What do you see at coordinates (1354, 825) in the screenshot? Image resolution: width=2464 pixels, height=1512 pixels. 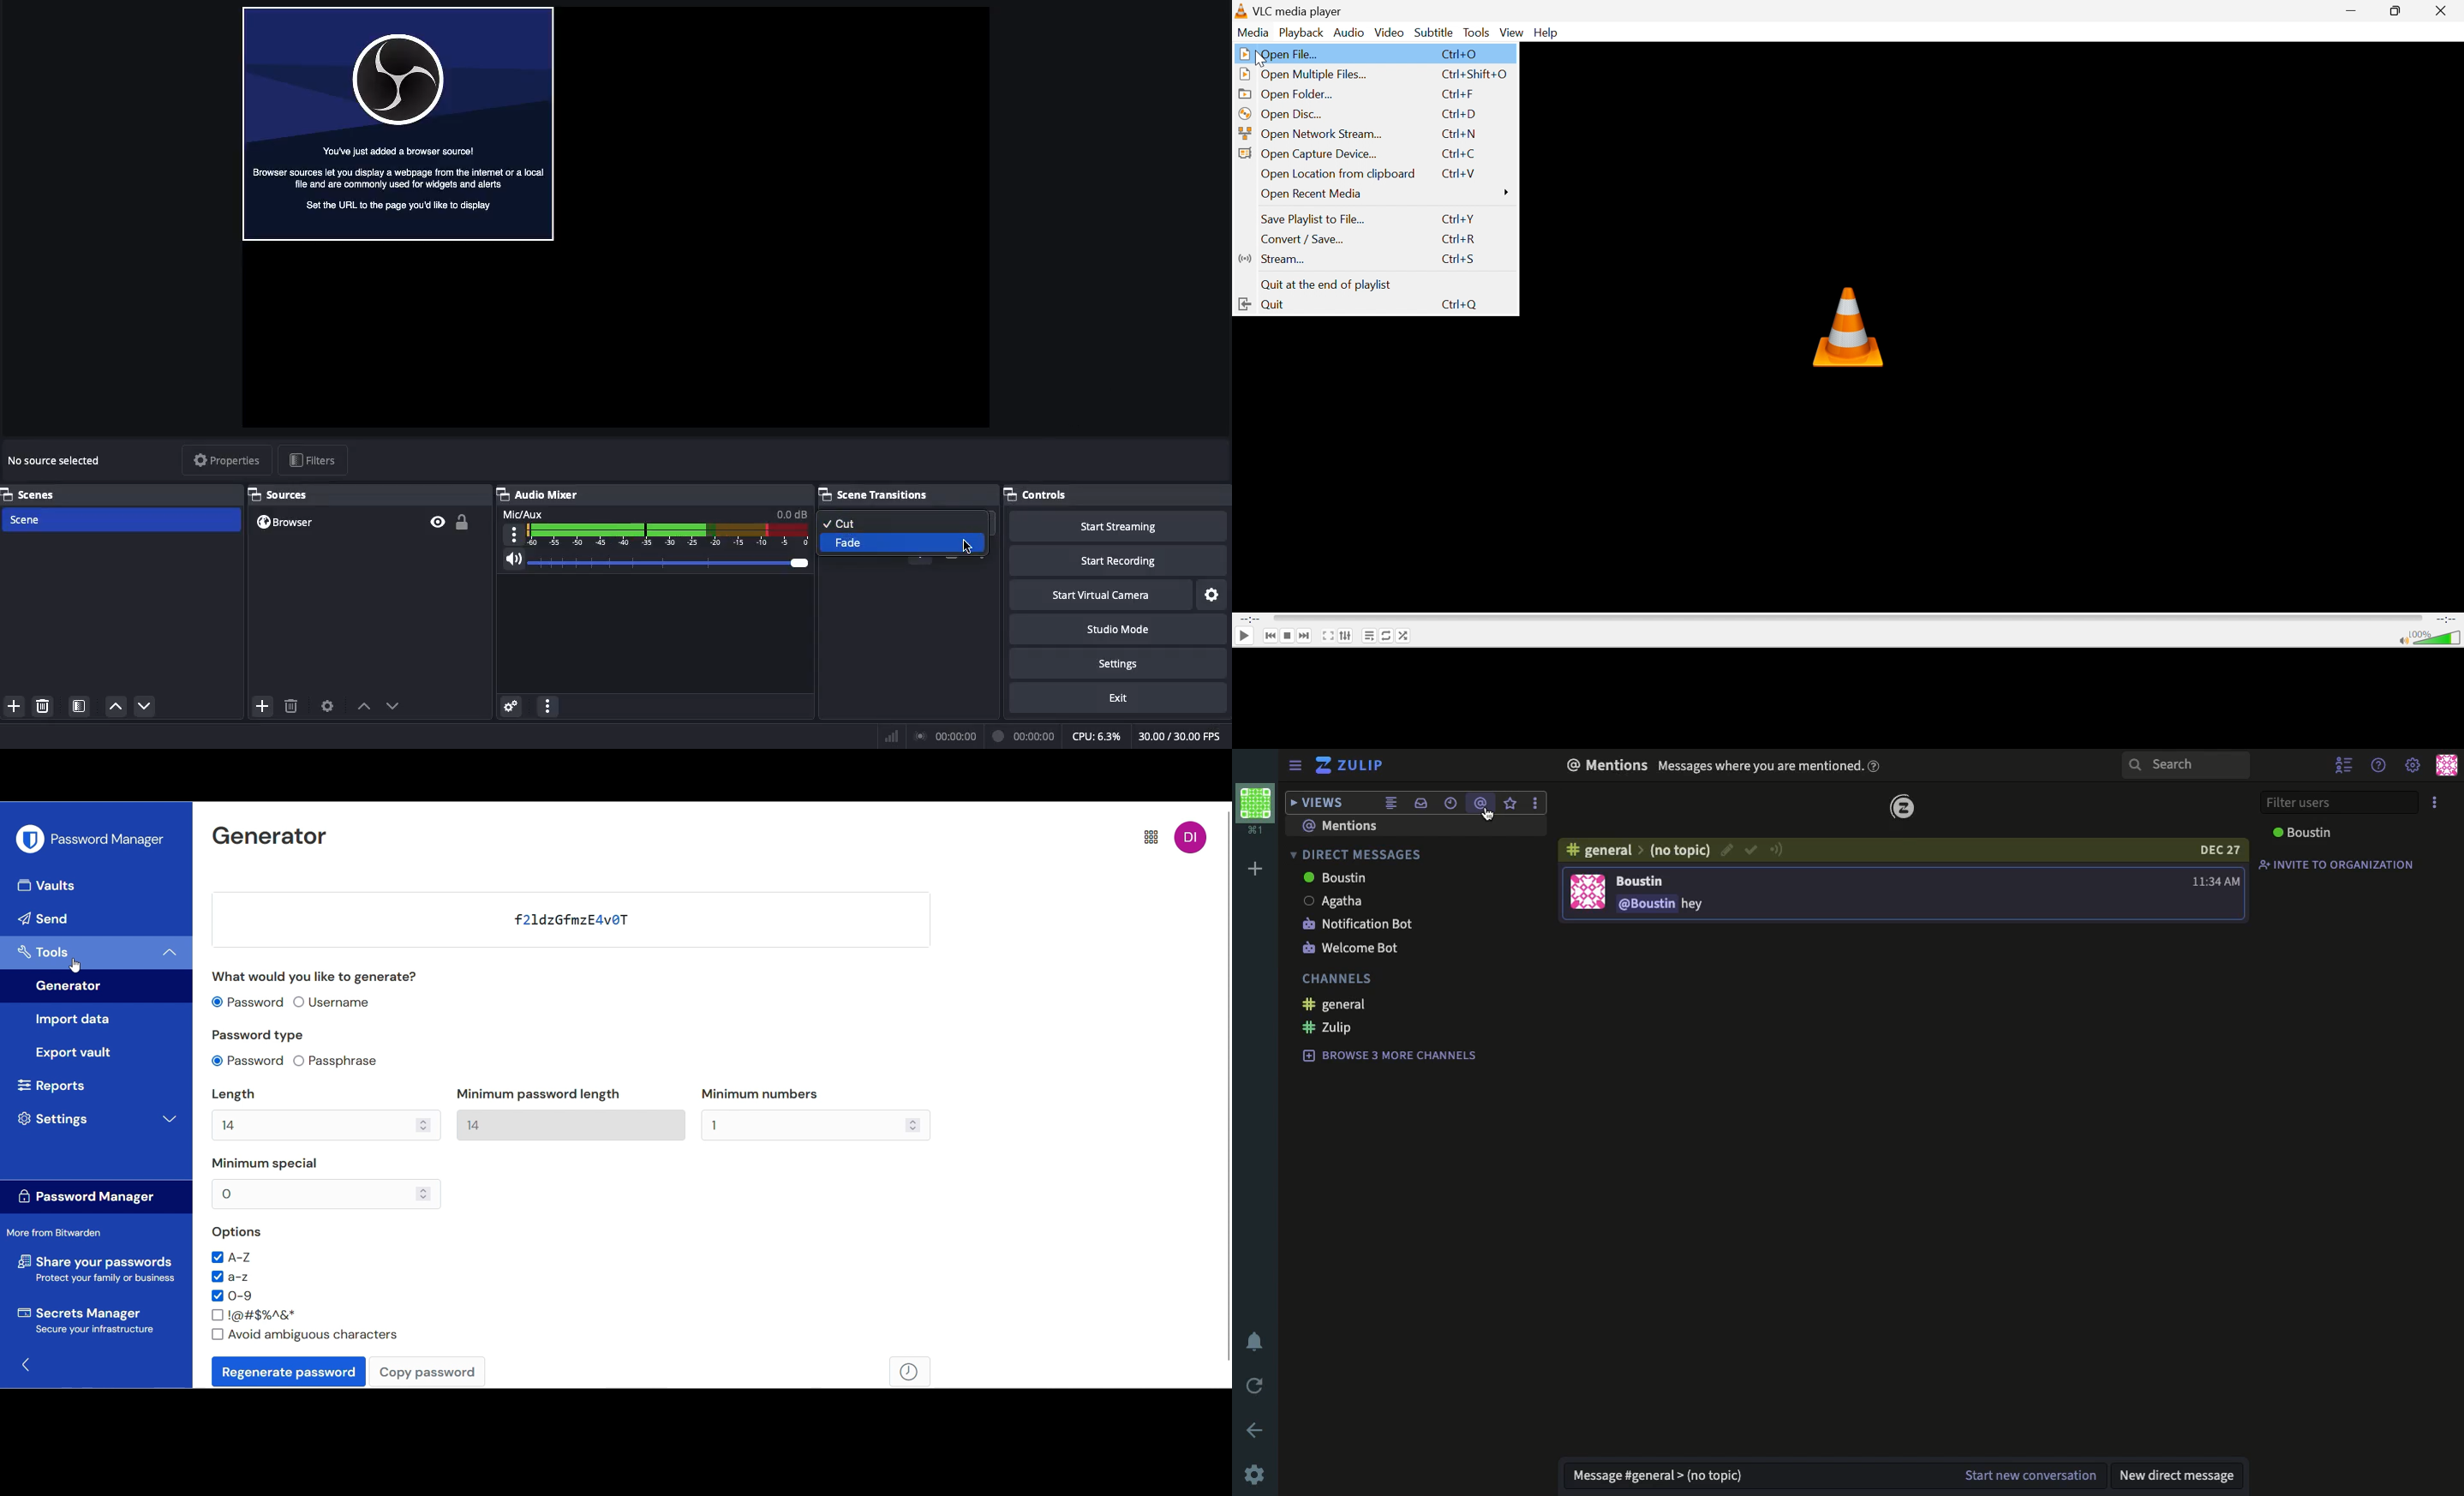 I see `mentions` at bounding box center [1354, 825].